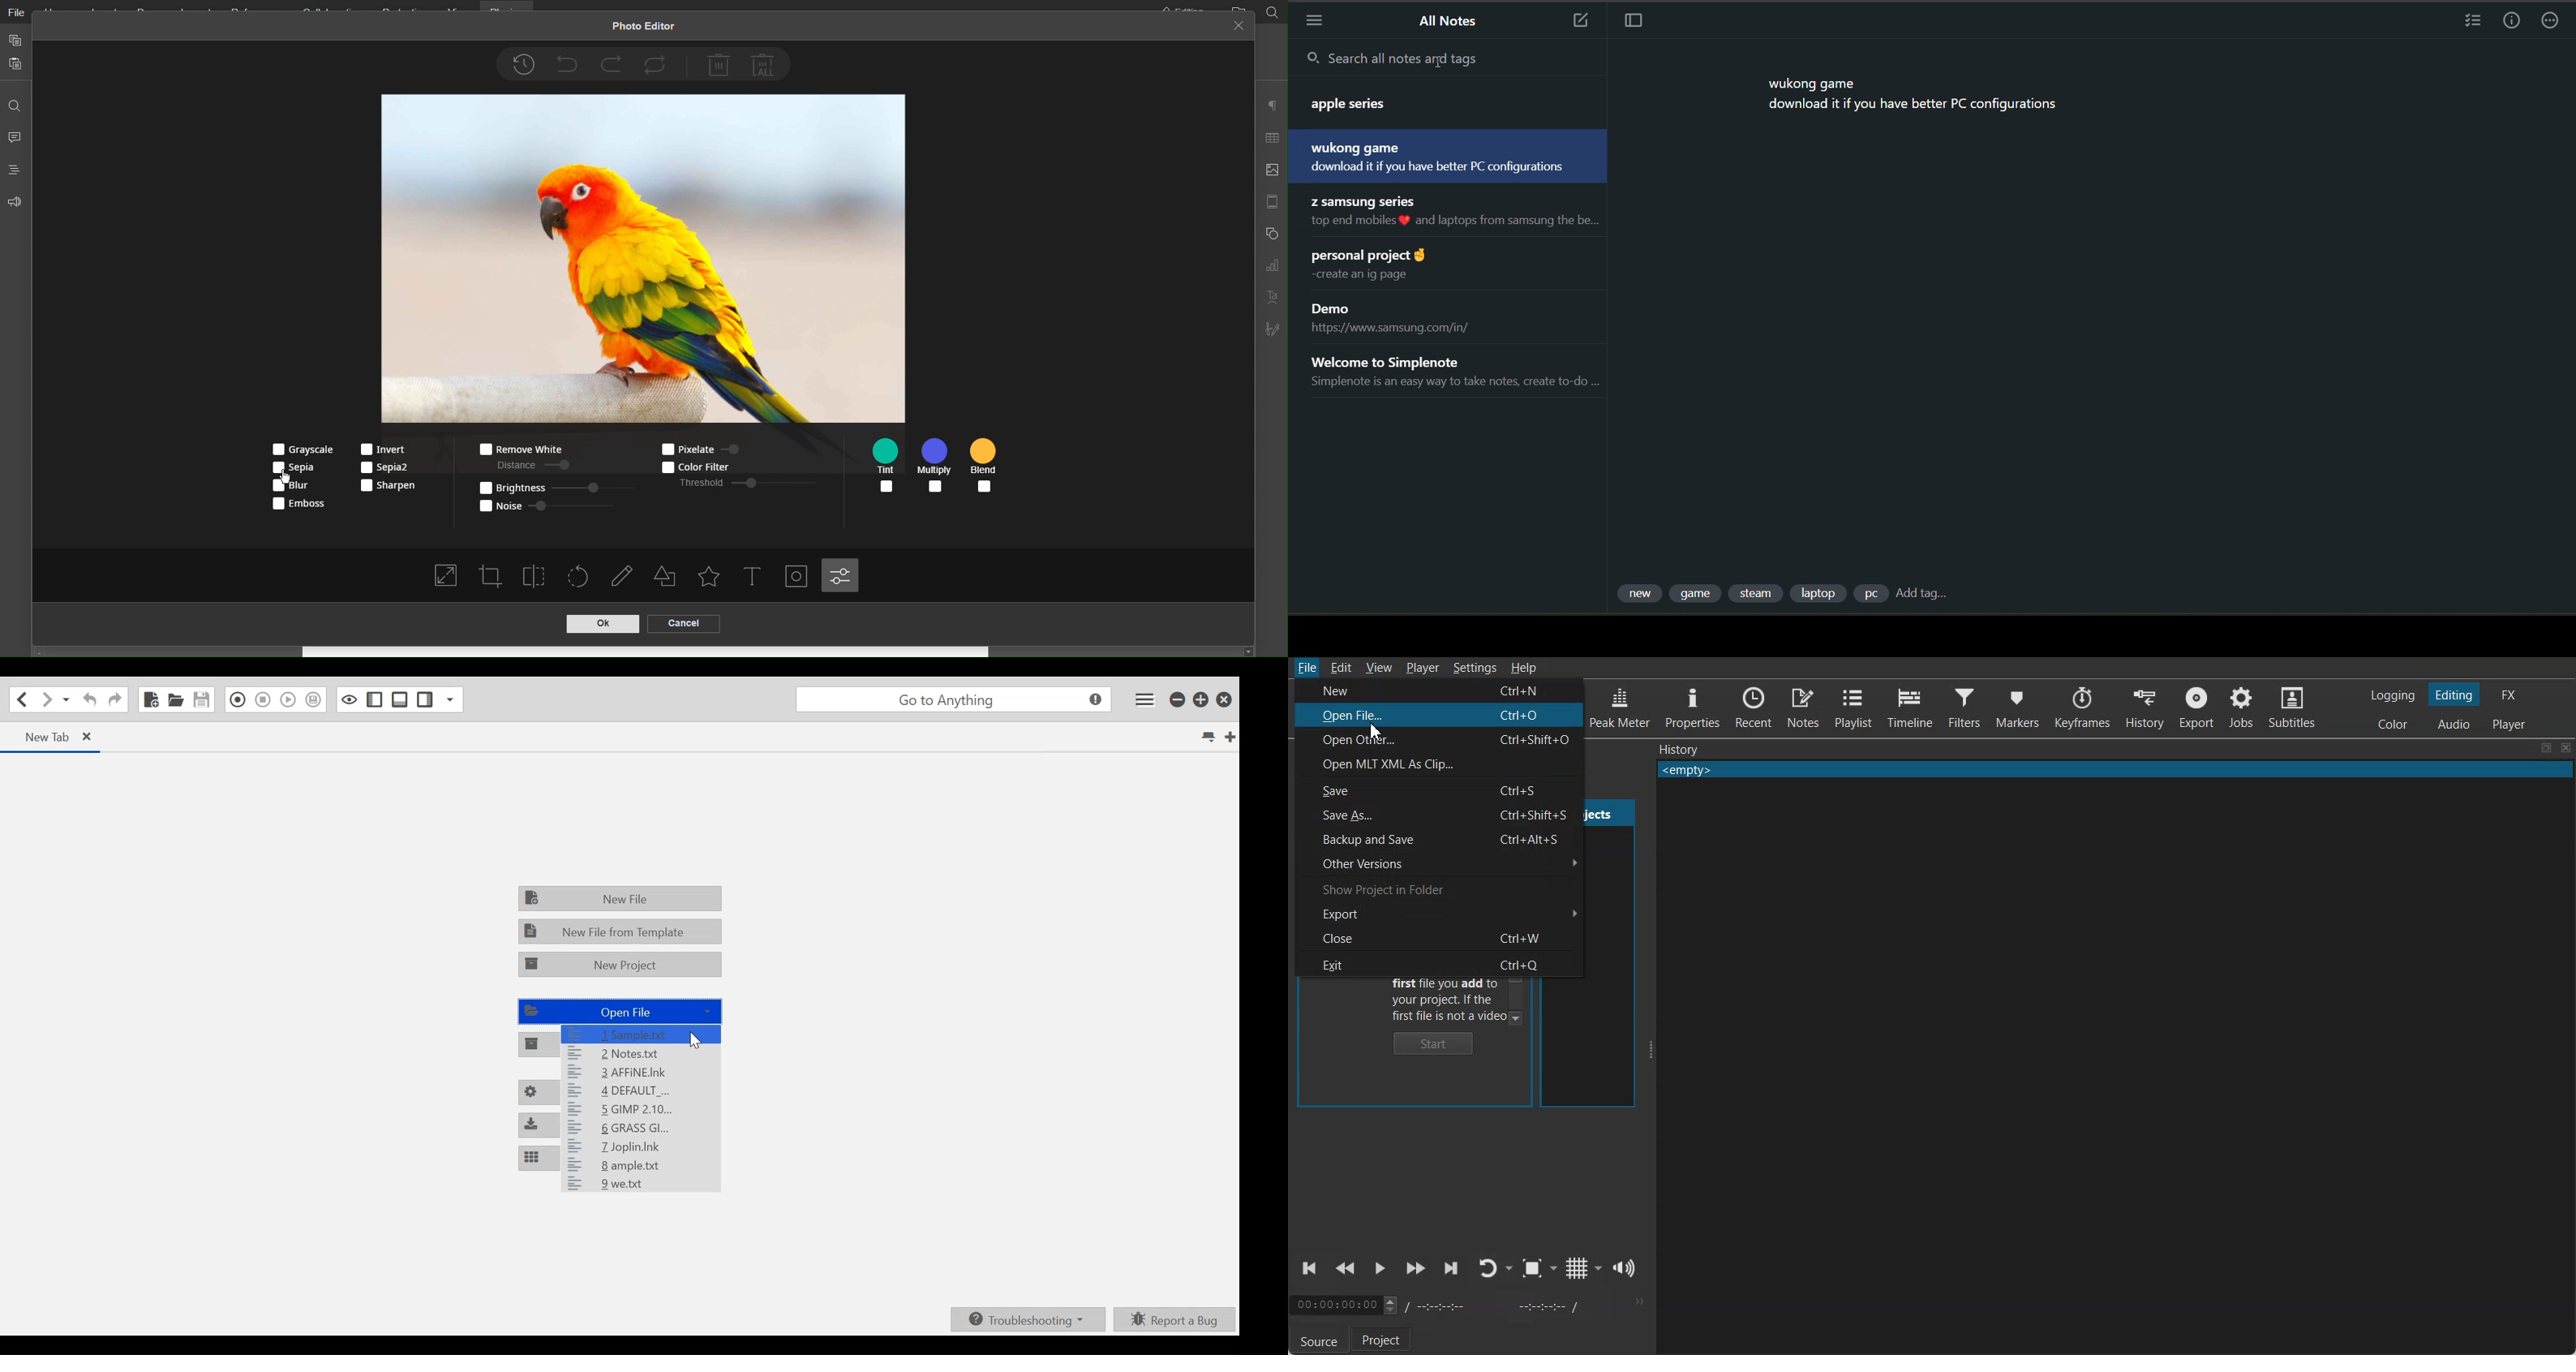 The height and width of the screenshot is (1372, 2576). What do you see at coordinates (16, 65) in the screenshot?
I see `Paste` at bounding box center [16, 65].